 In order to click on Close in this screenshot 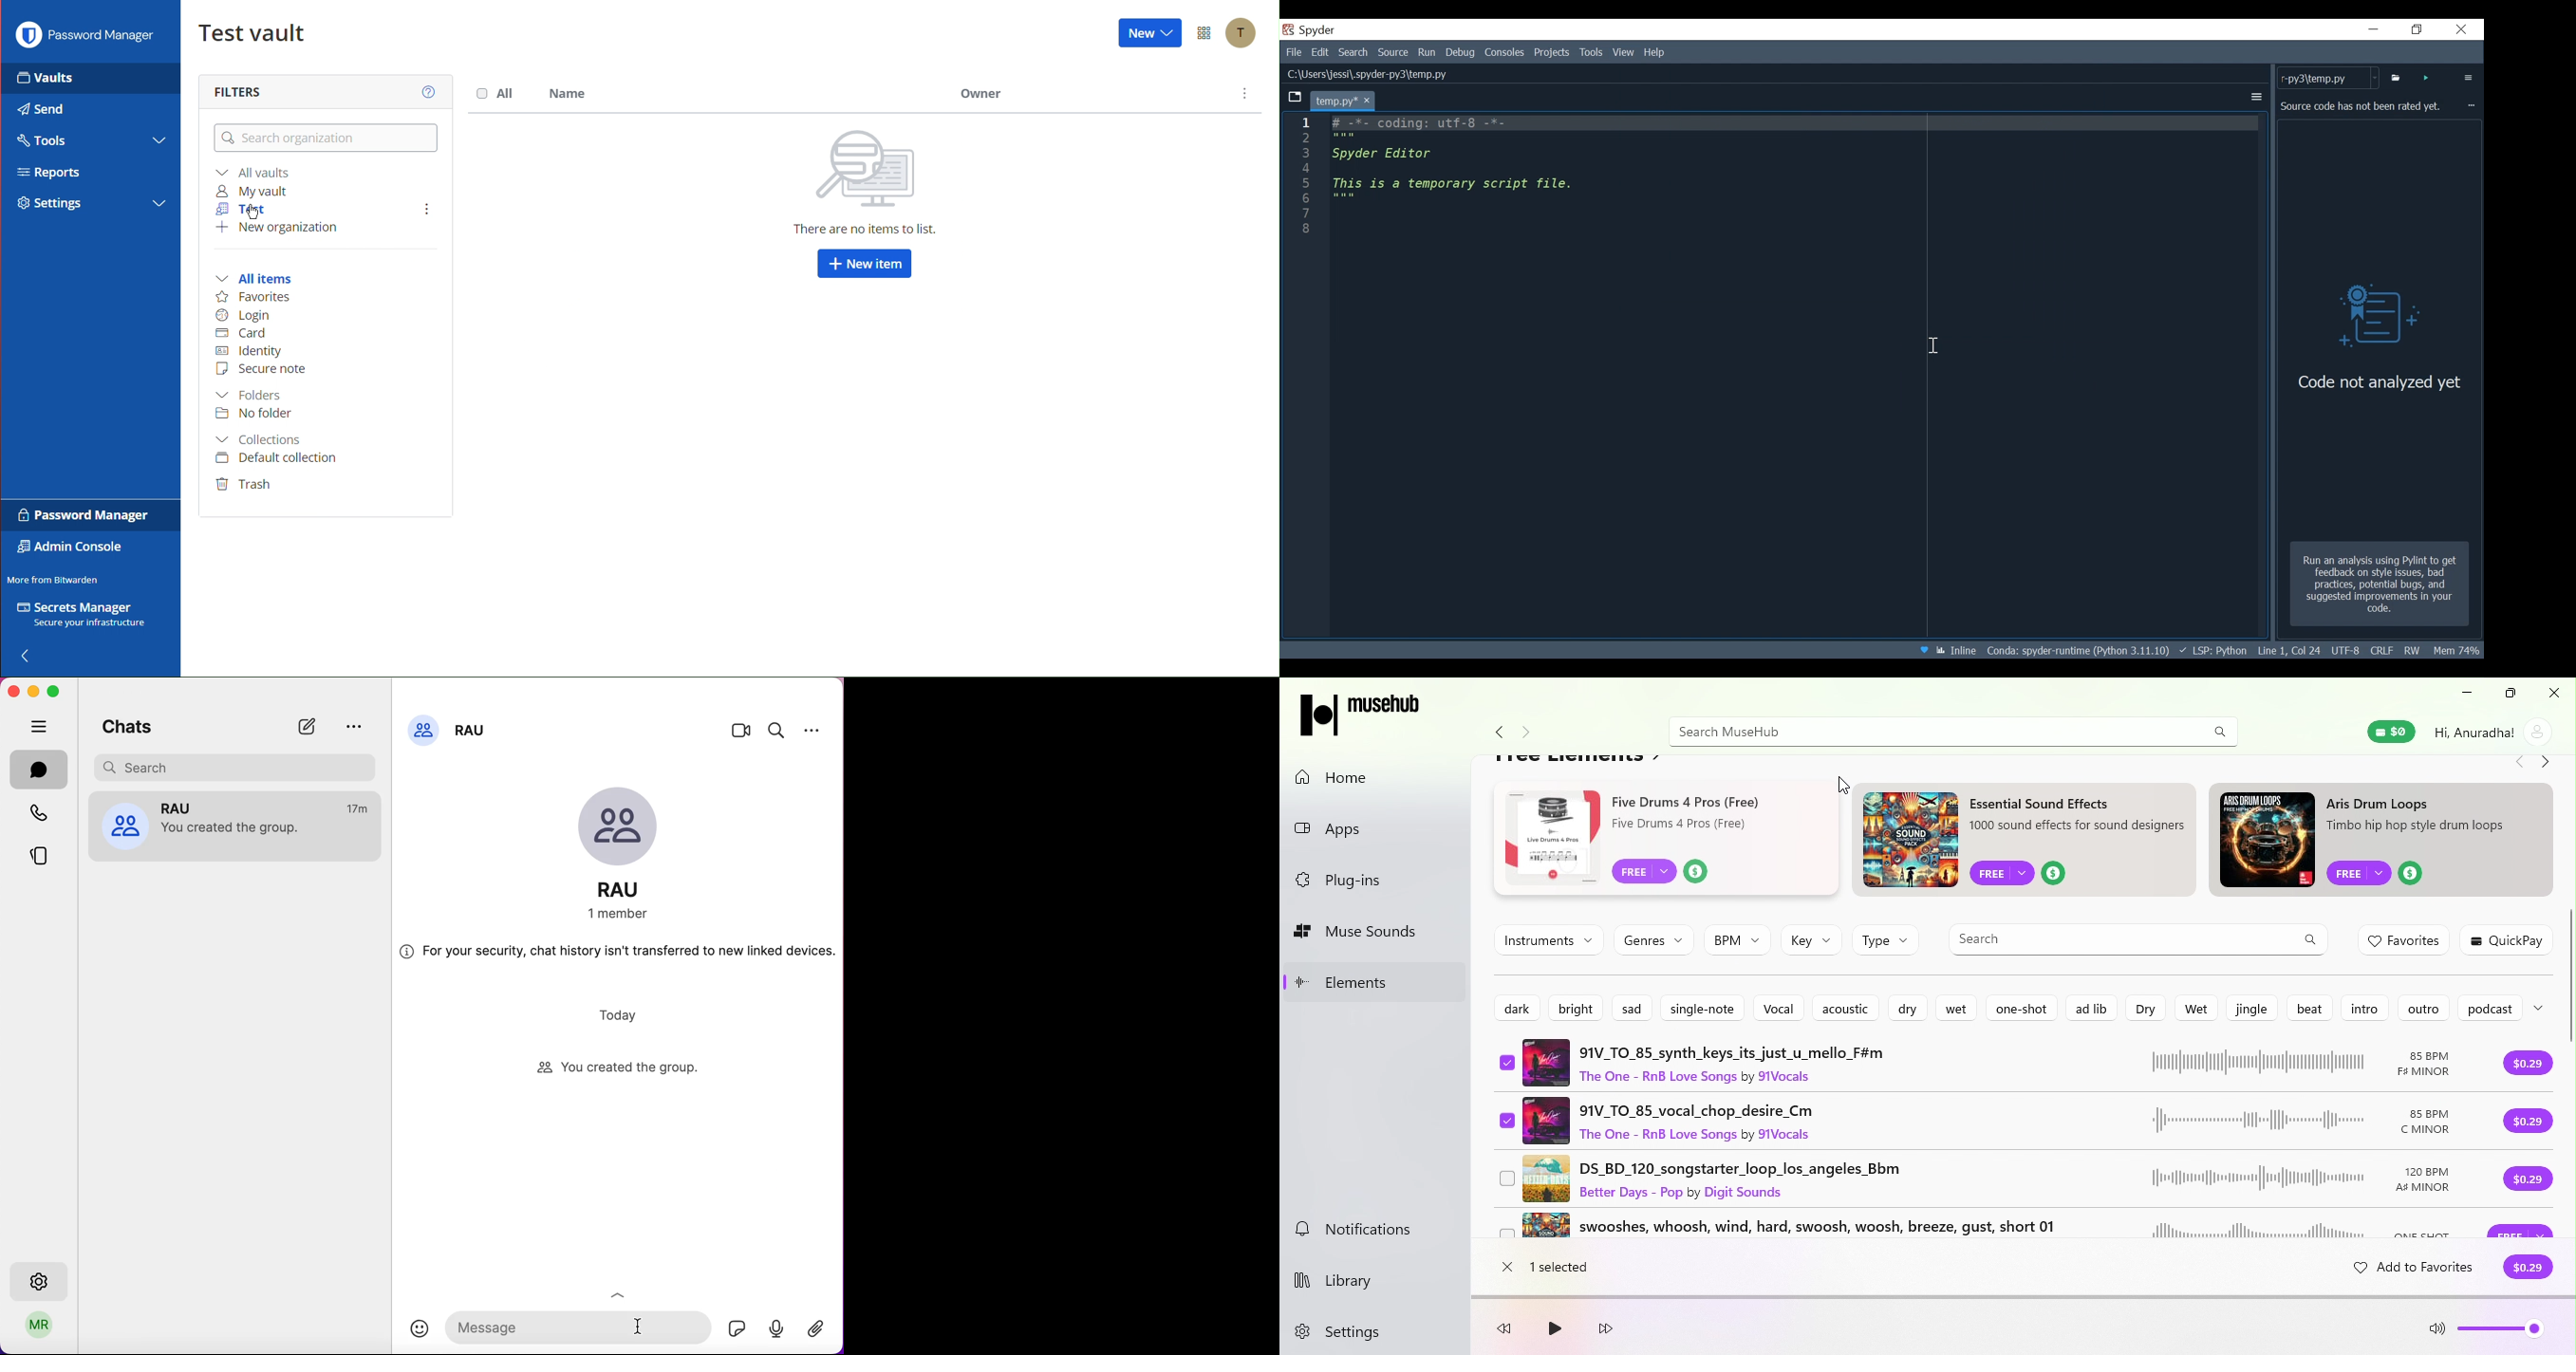, I will do `click(2462, 29)`.